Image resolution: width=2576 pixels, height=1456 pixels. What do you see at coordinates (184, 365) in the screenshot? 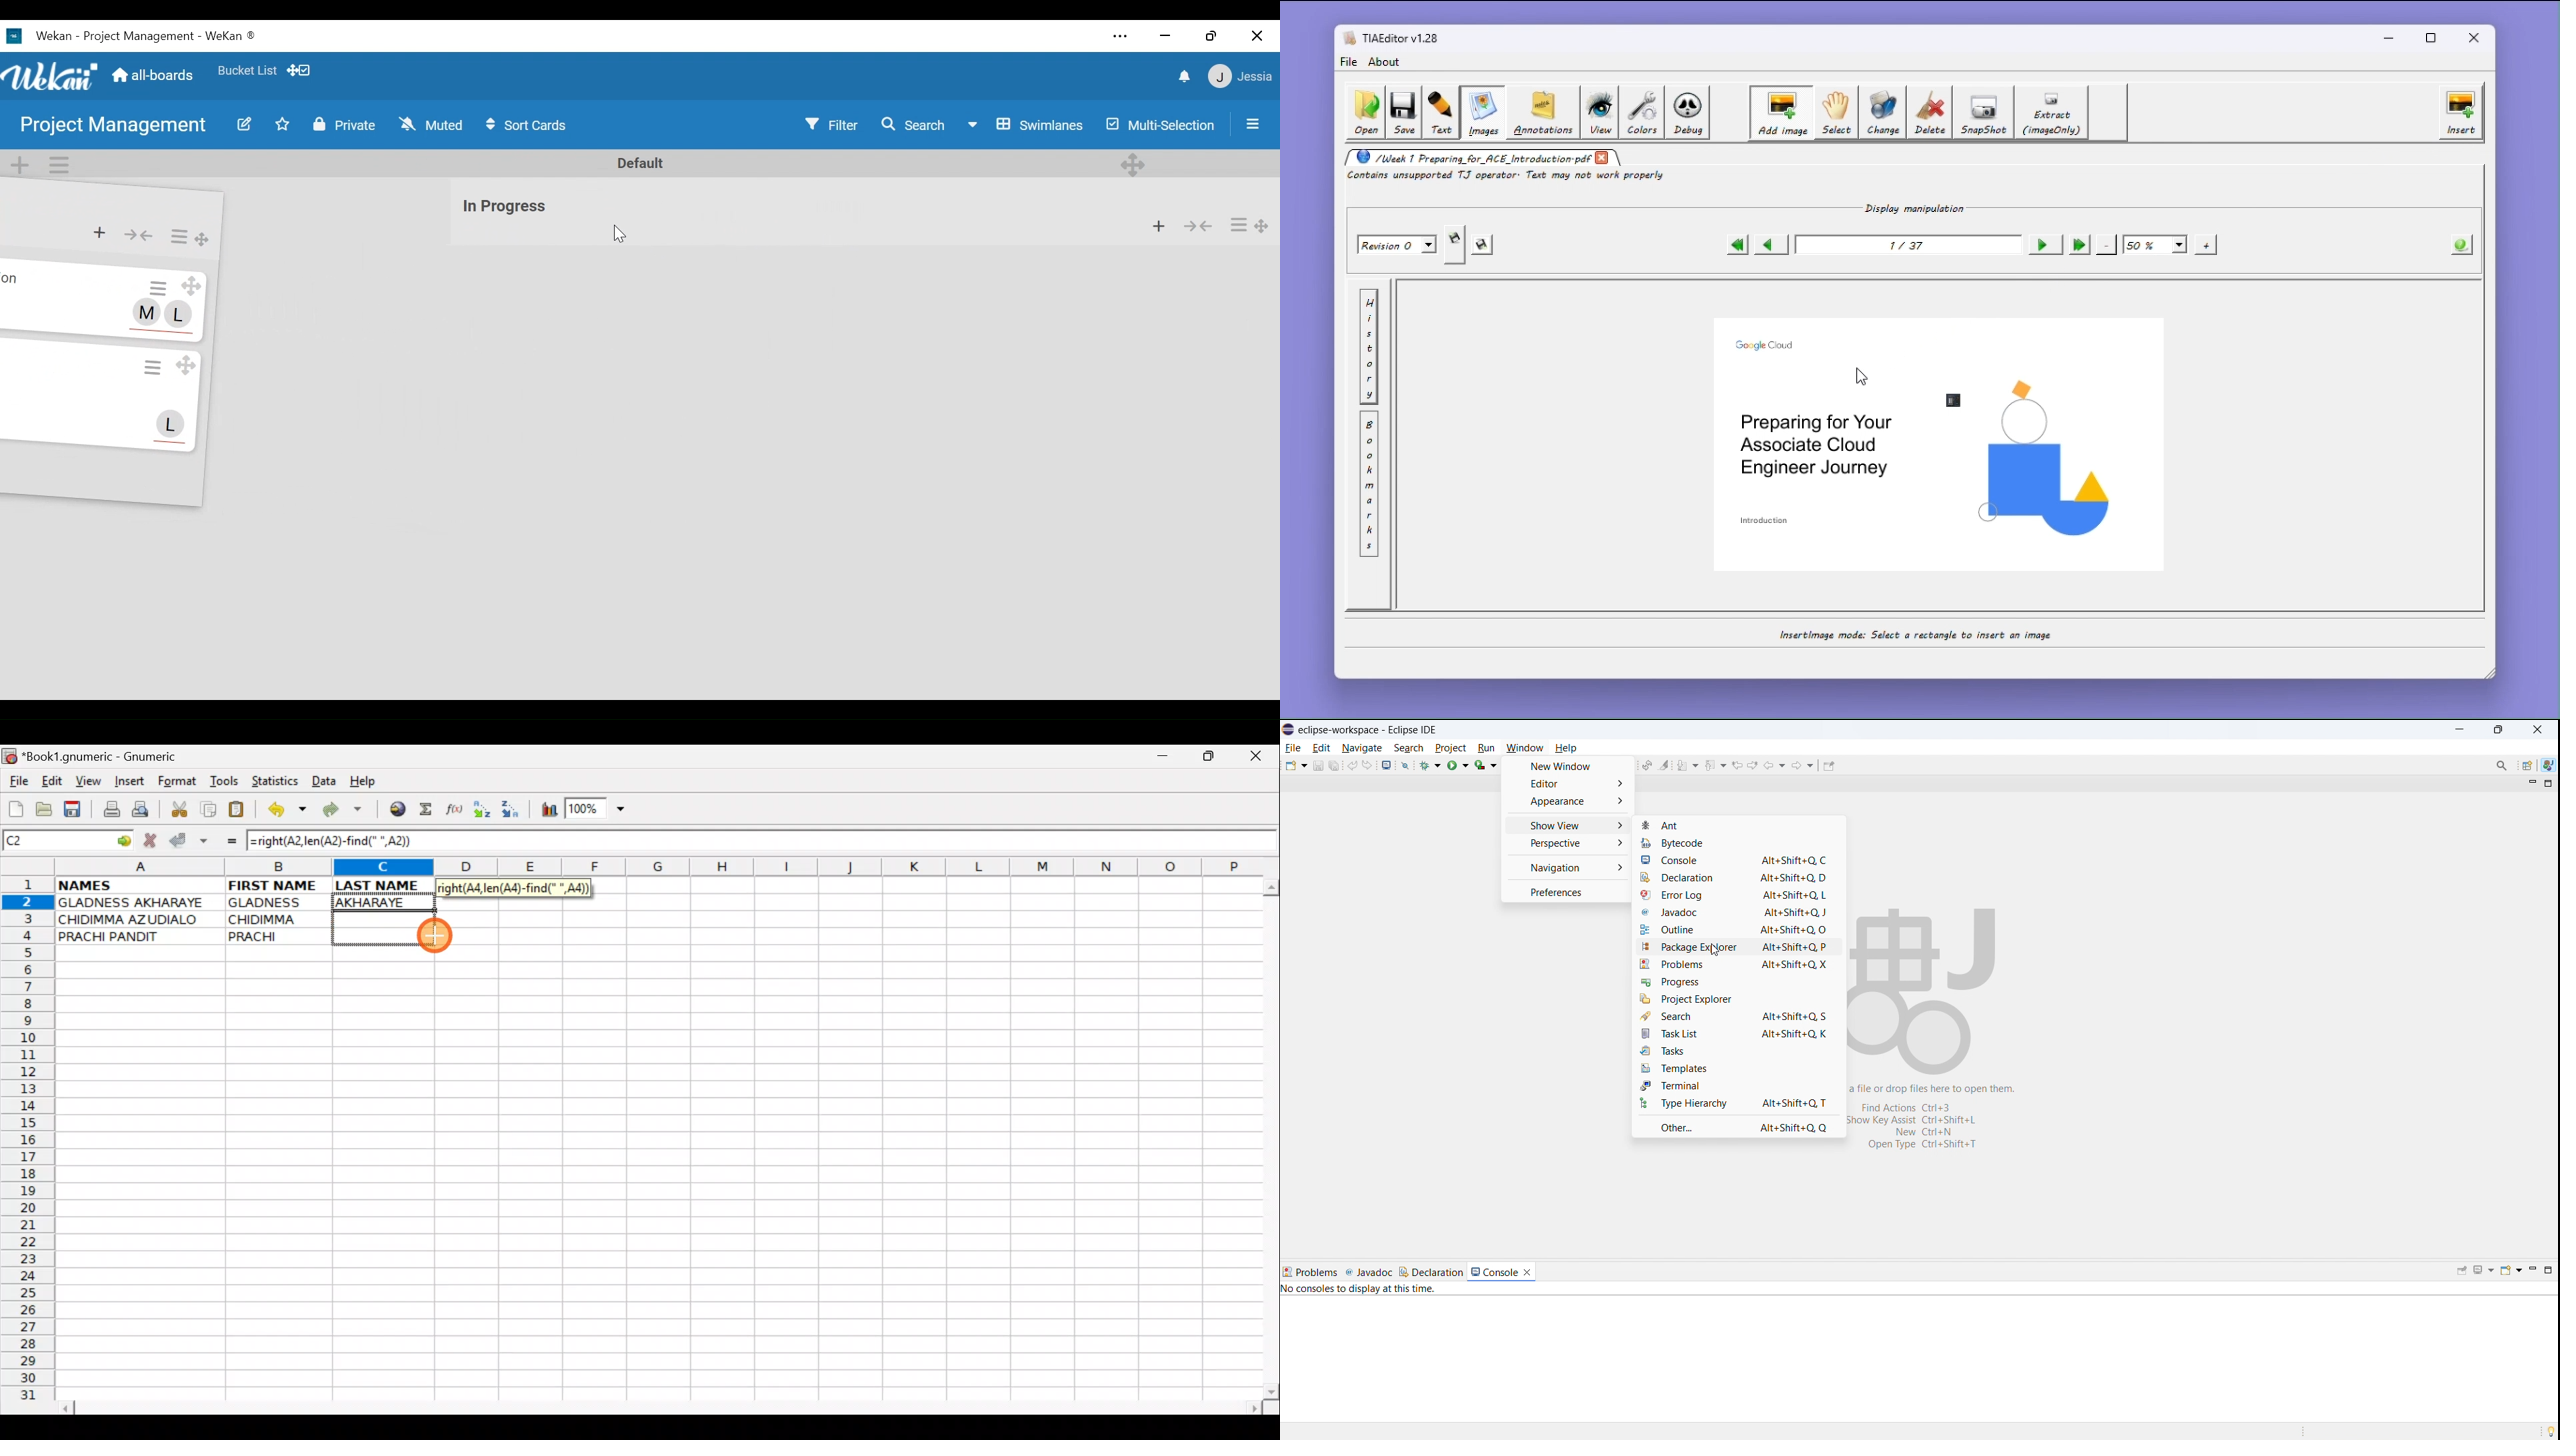
I see `Drag Card` at bounding box center [184, 365].